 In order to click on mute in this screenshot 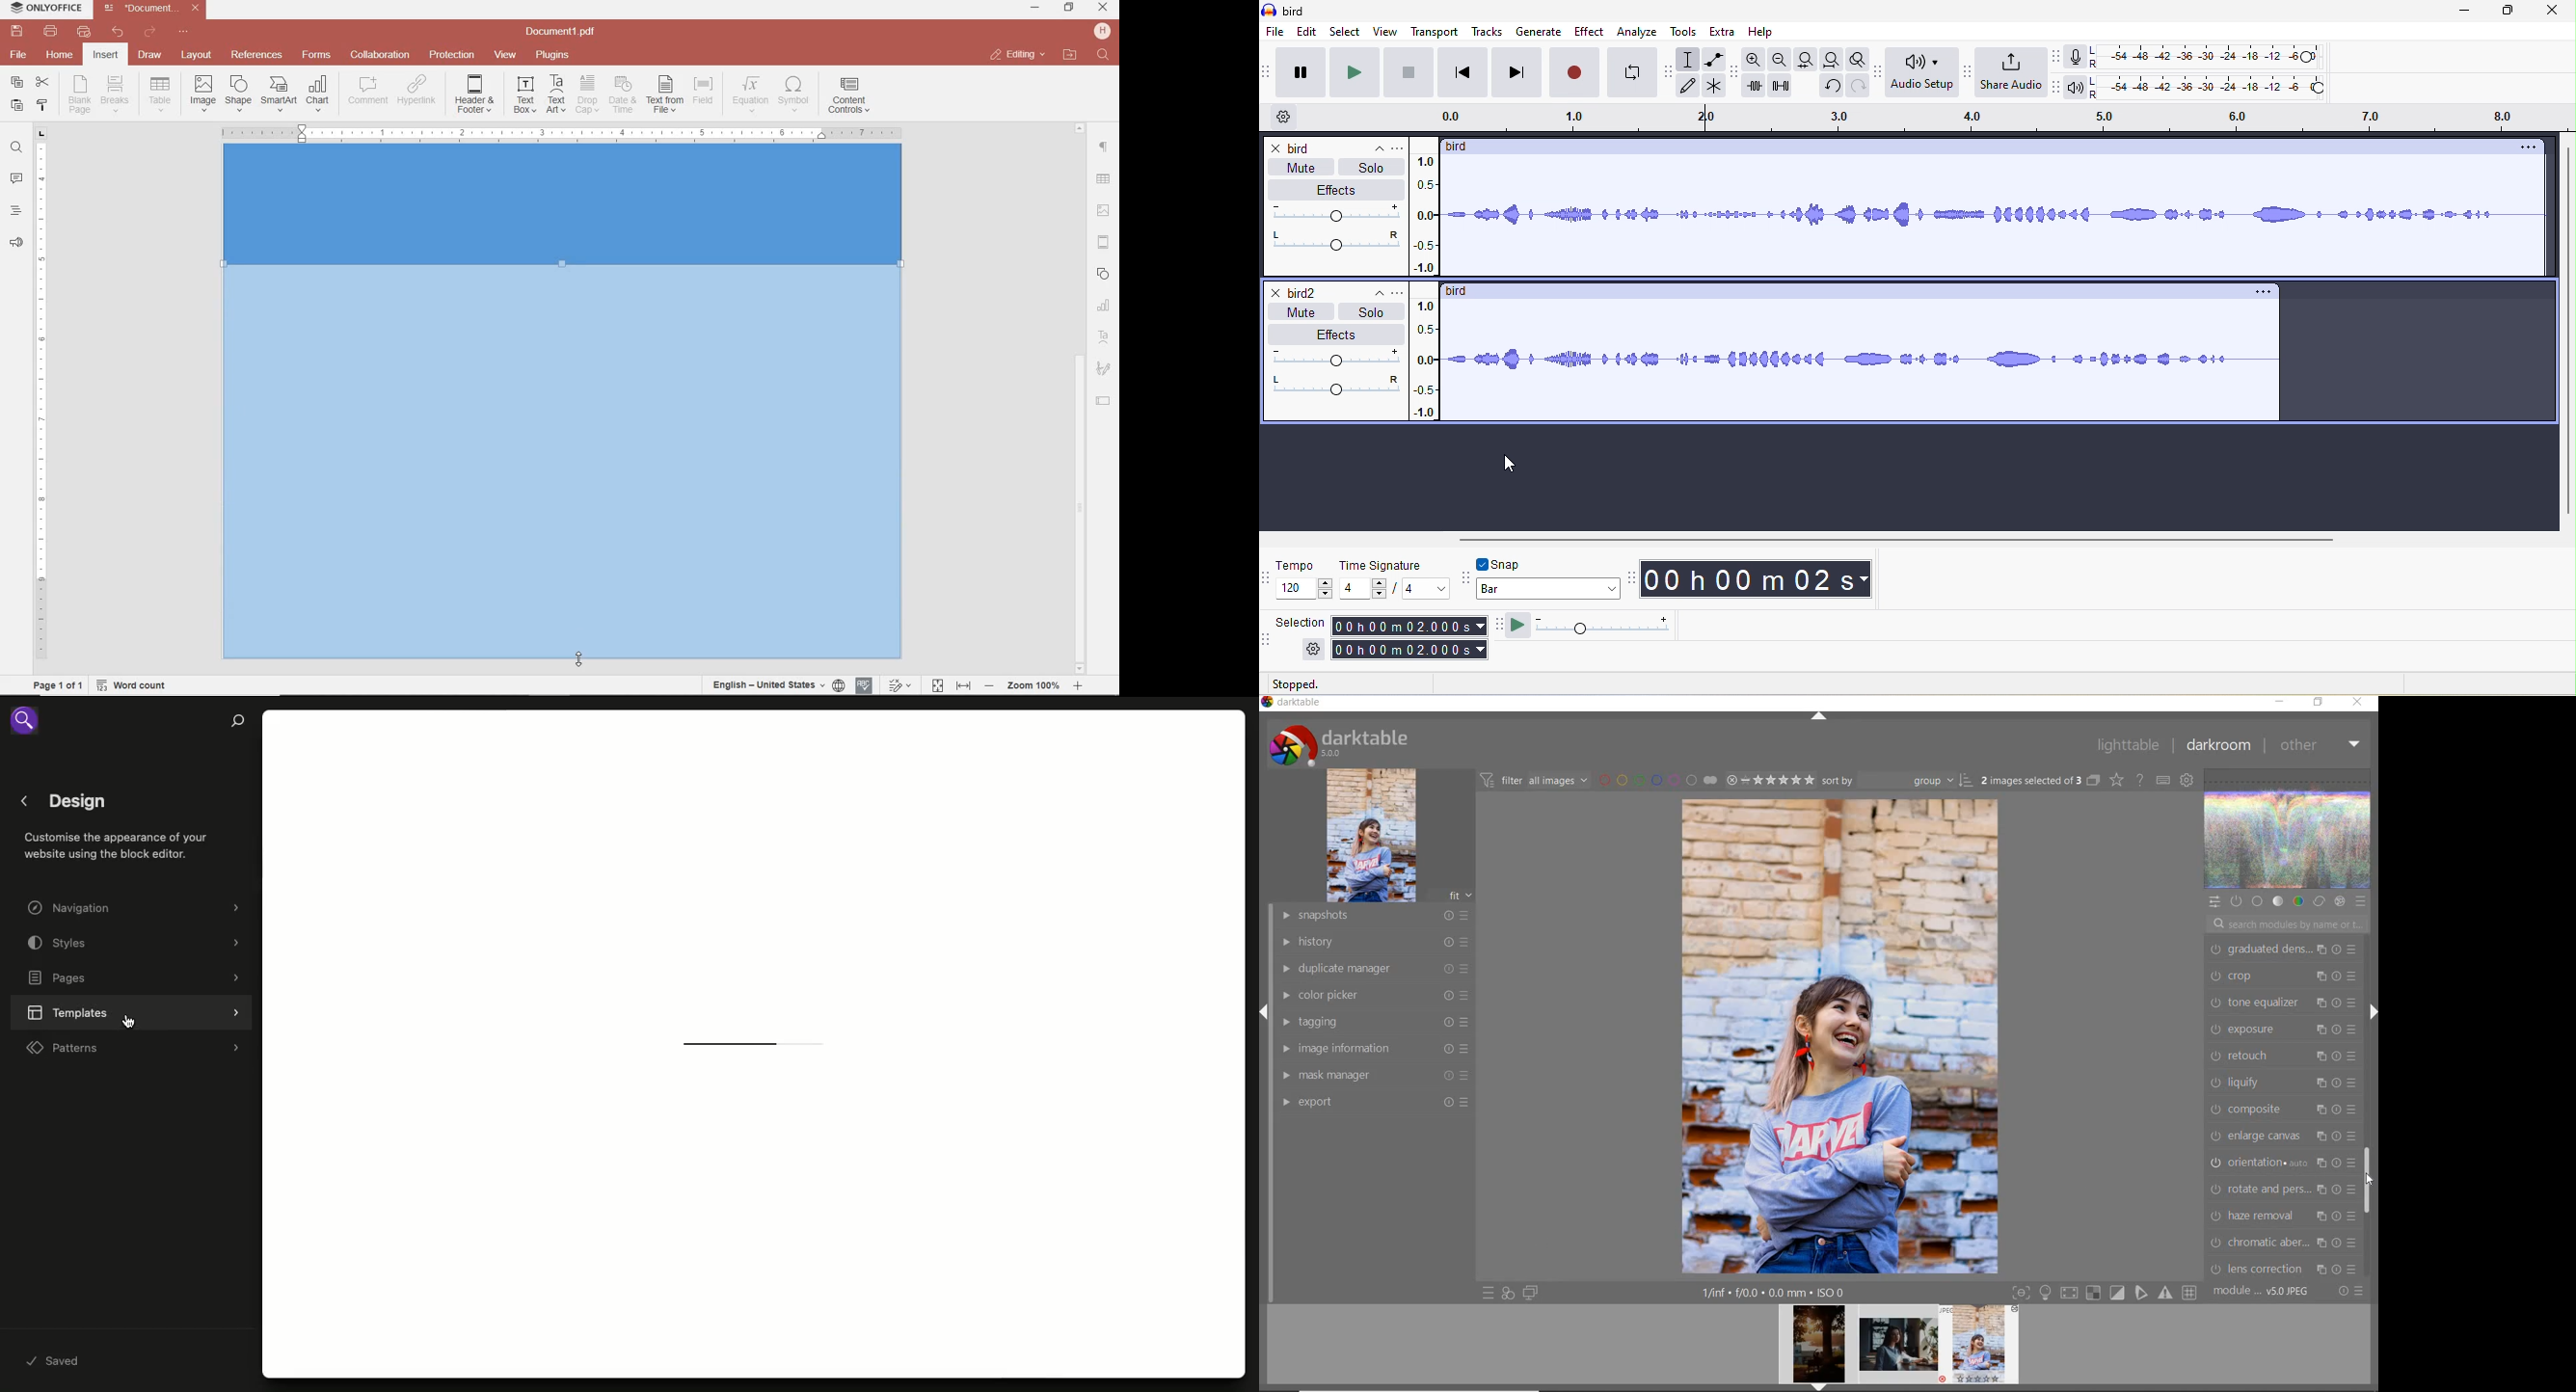, I will do `click(1297, 311)`.